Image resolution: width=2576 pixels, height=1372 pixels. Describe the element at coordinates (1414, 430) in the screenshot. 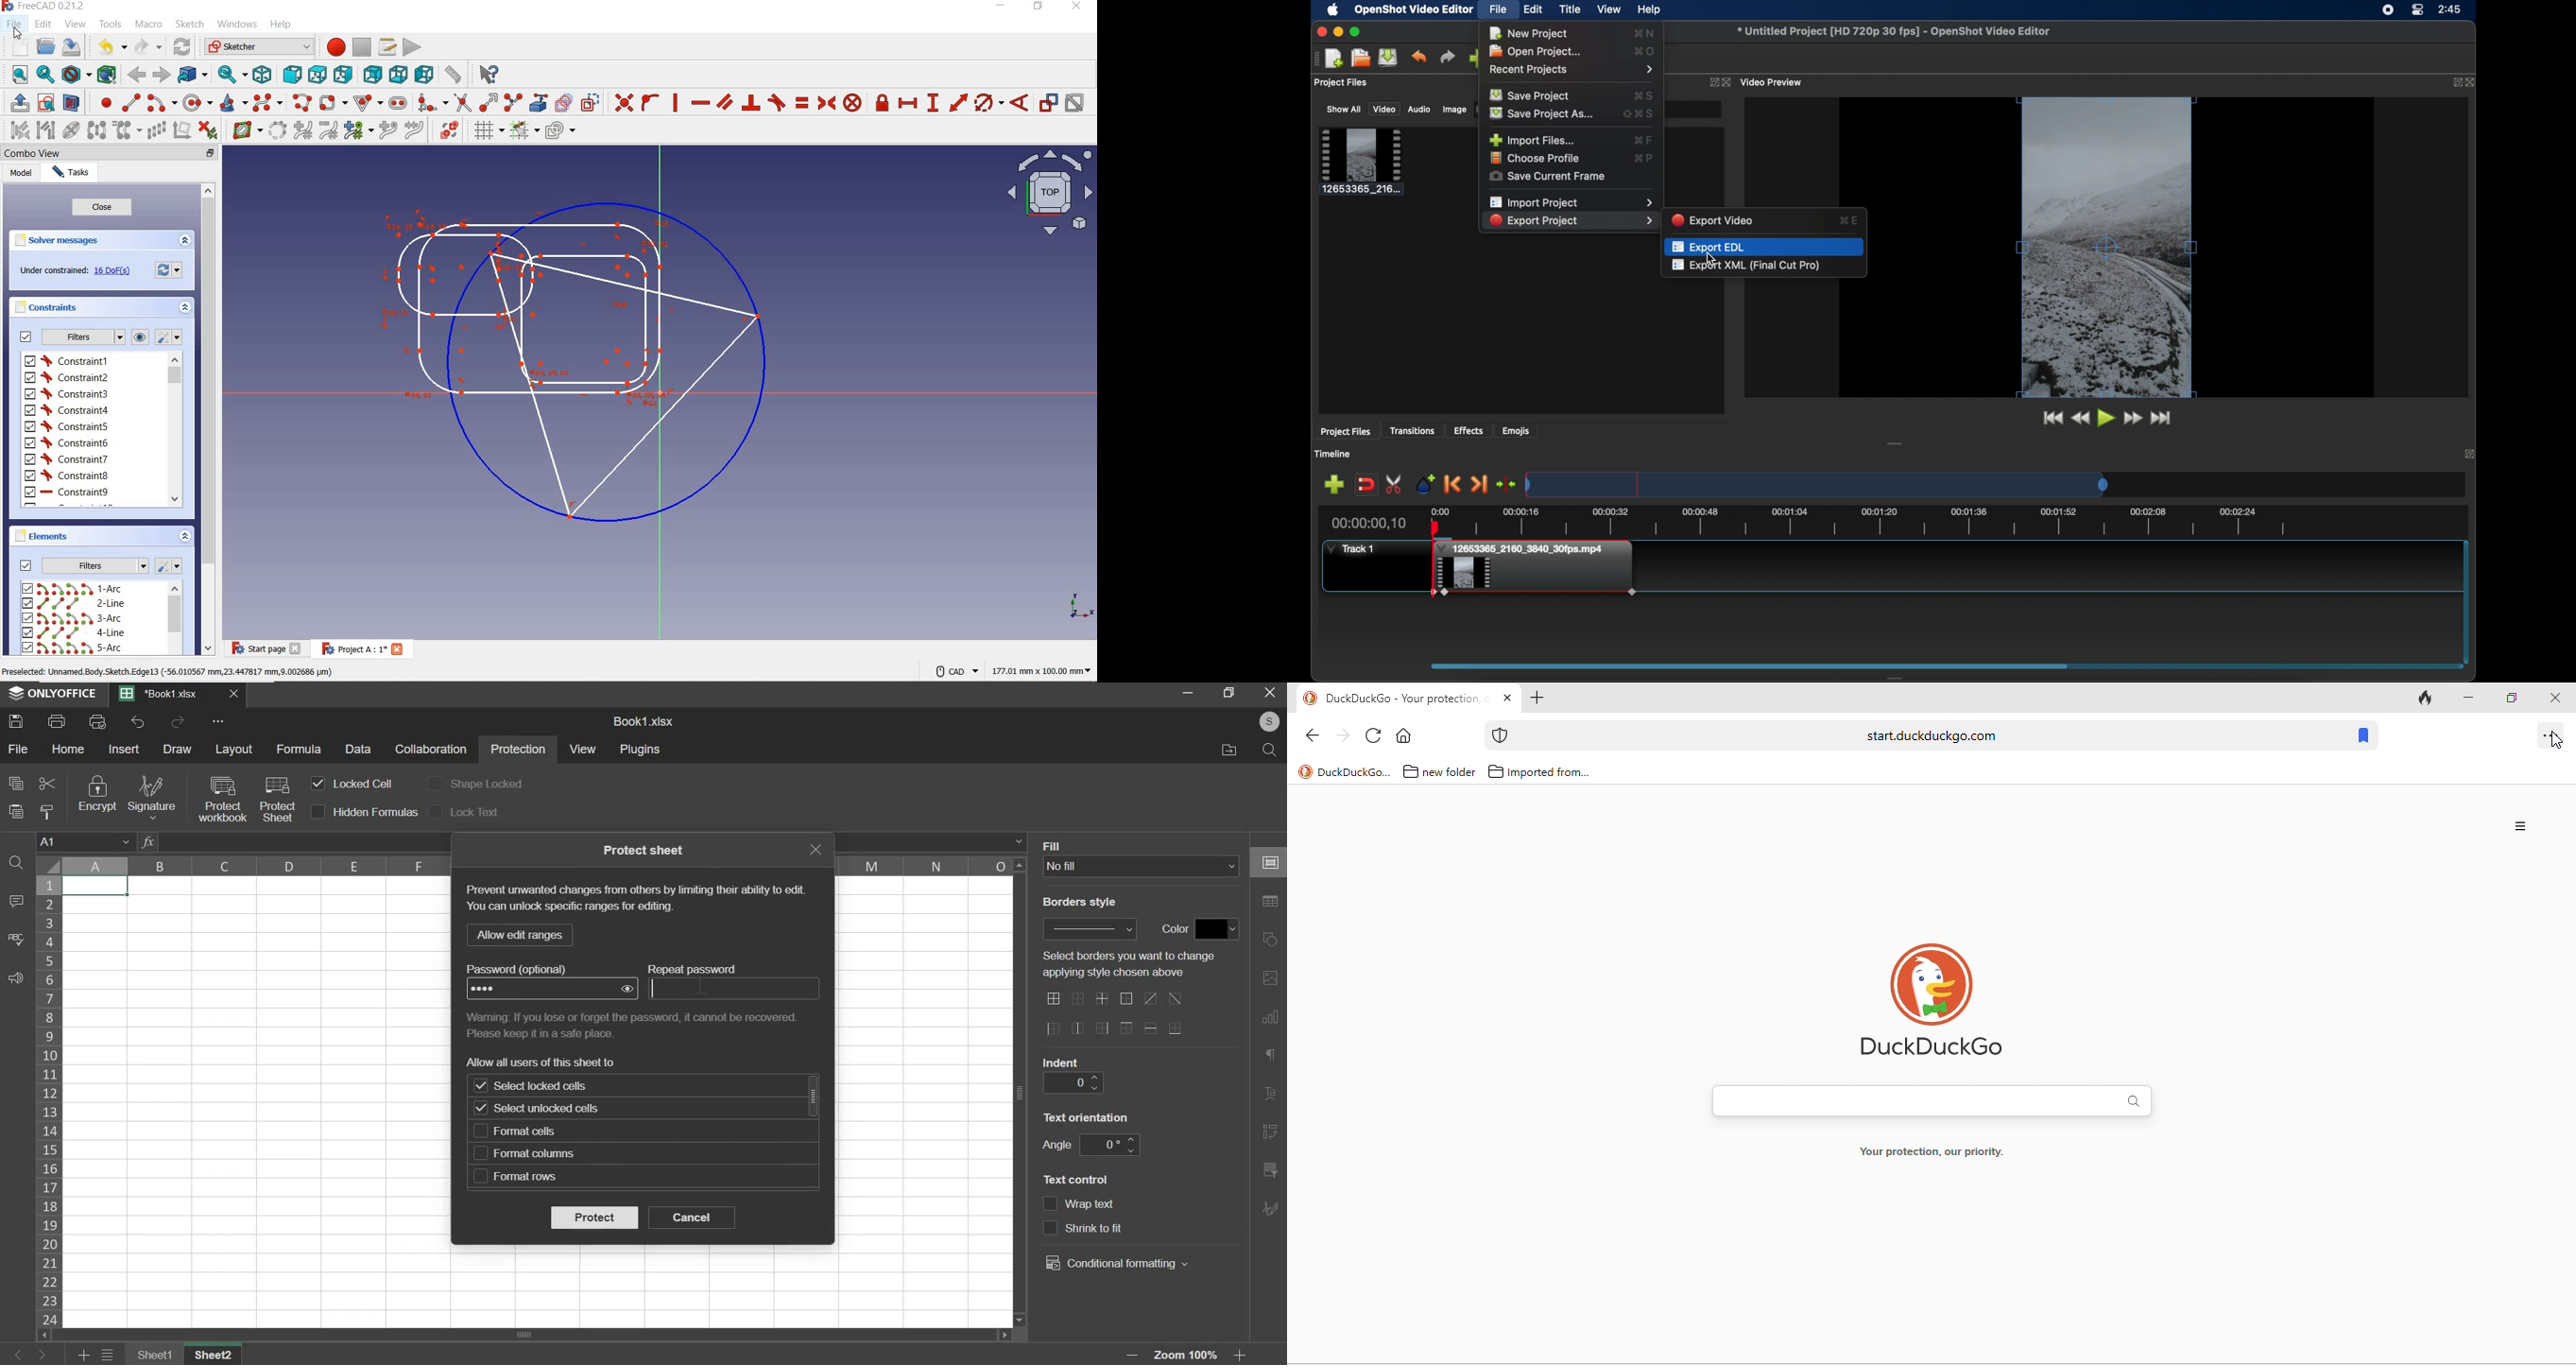

I see `transitions` at that location.